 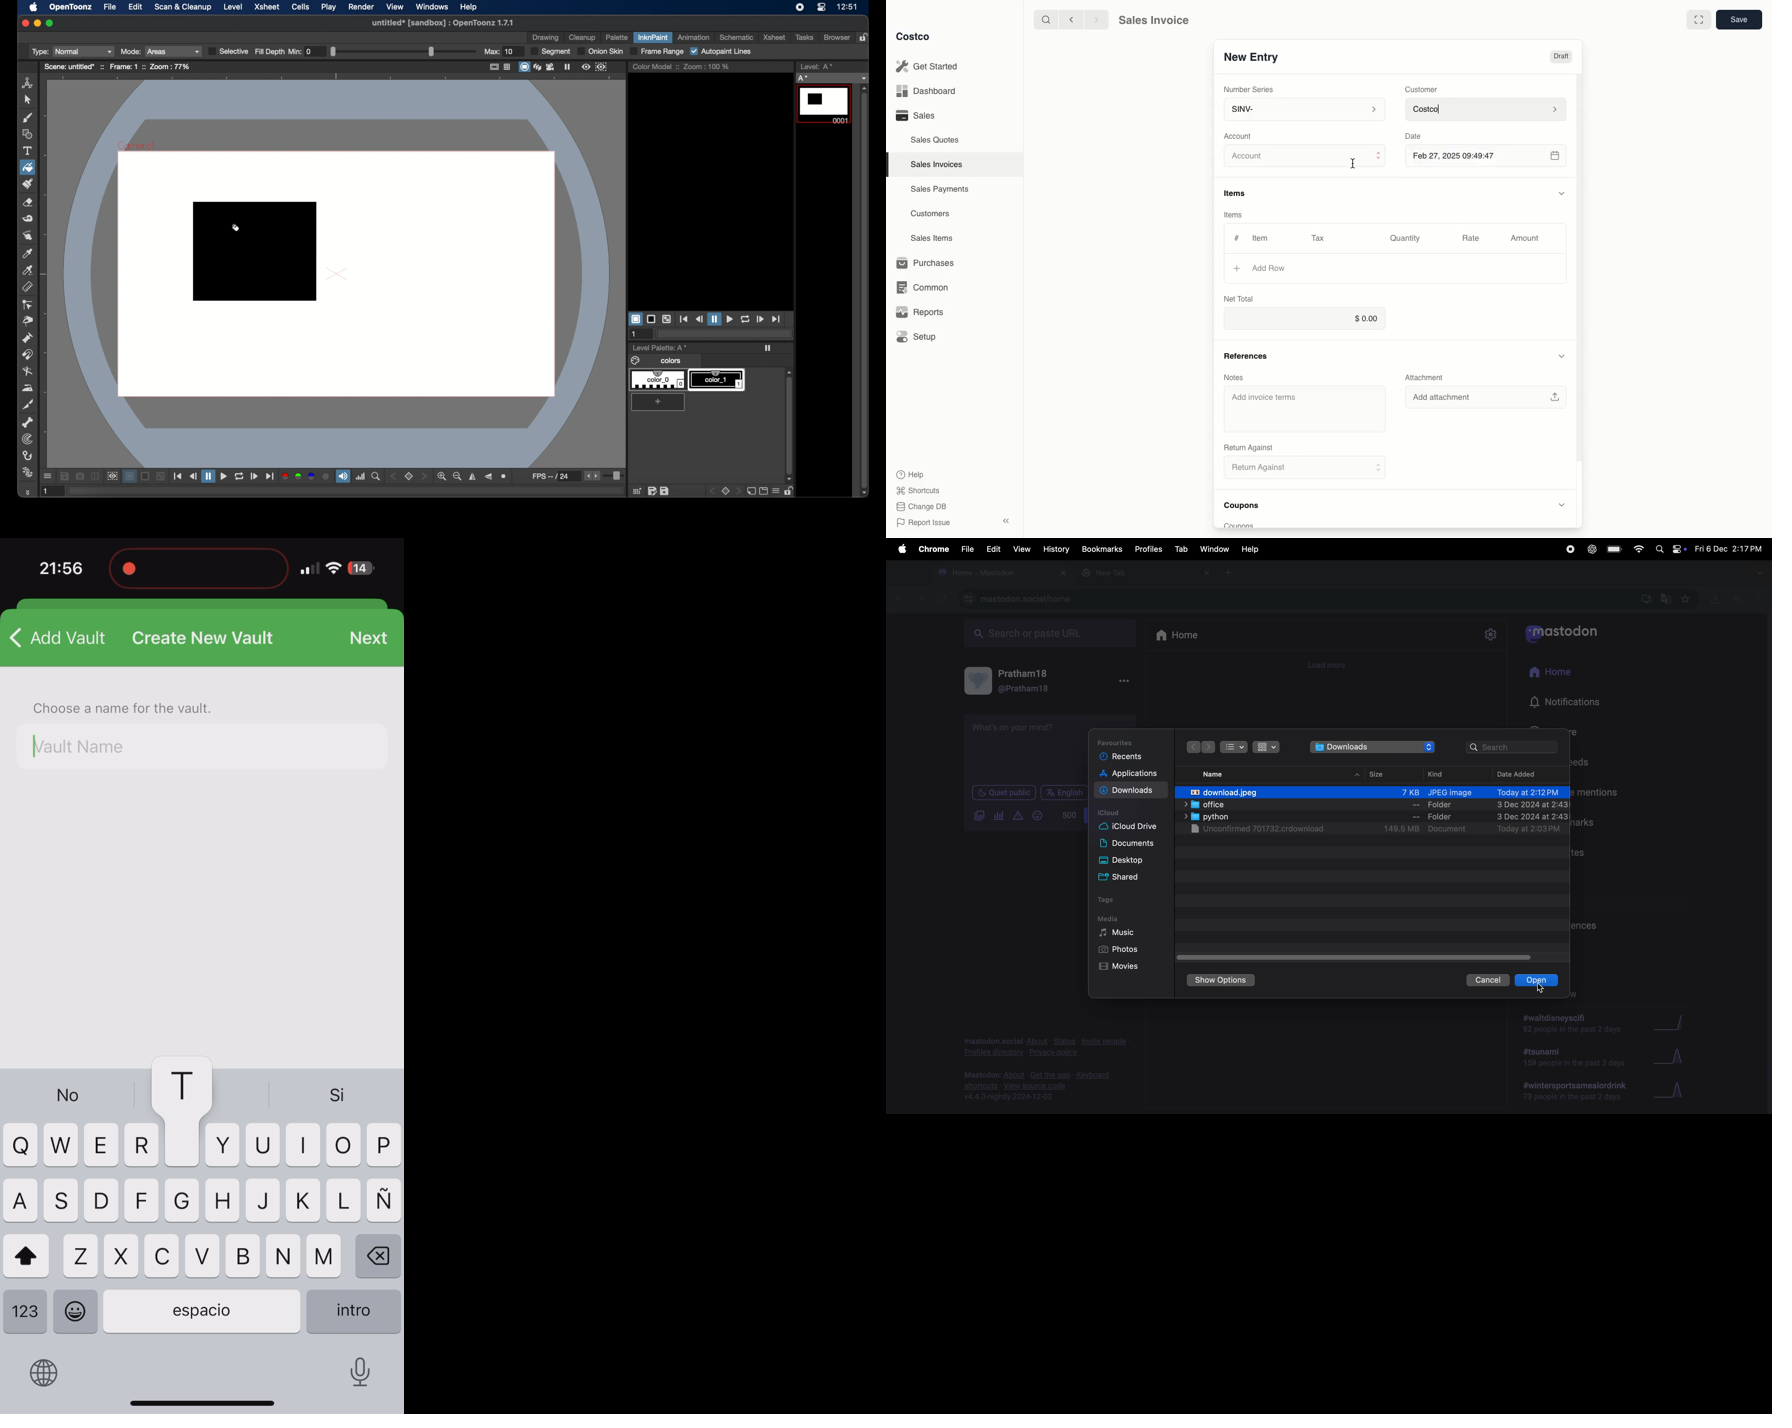 I want to click on Number Series, so click(x=1250, y=89).